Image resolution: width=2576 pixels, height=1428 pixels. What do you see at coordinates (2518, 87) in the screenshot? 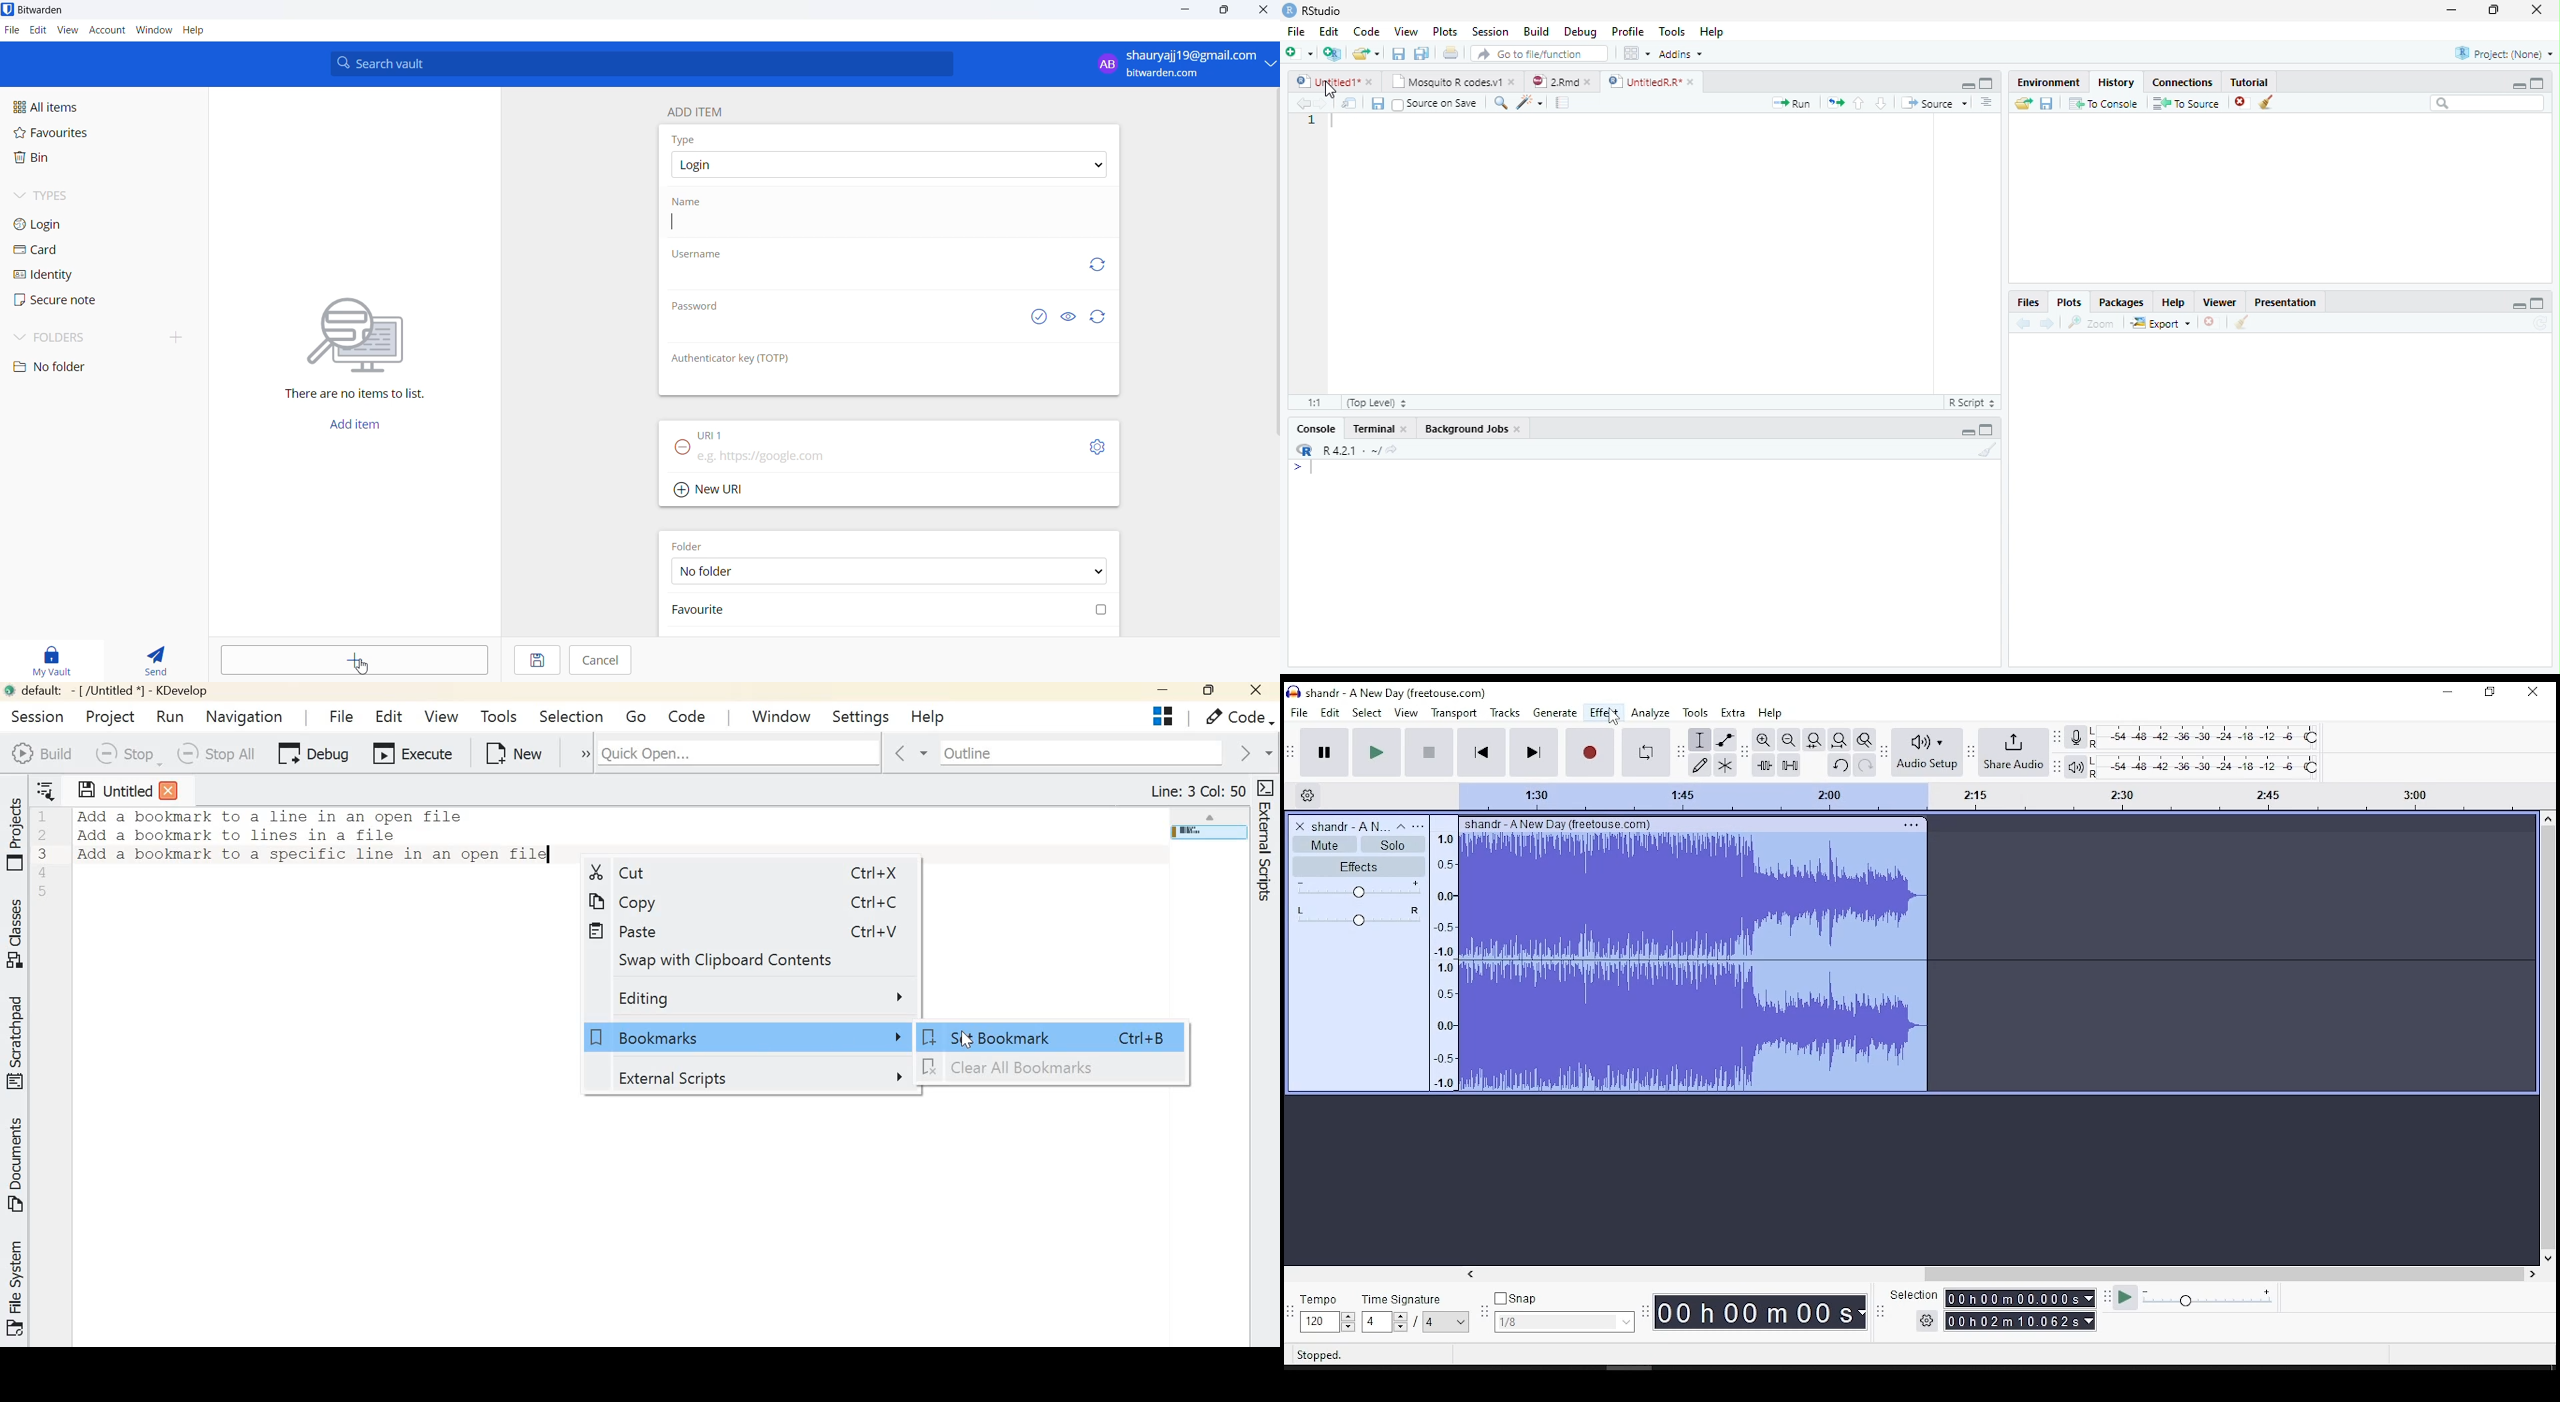
I see `Minimize` at bounding box center [2518, 87].